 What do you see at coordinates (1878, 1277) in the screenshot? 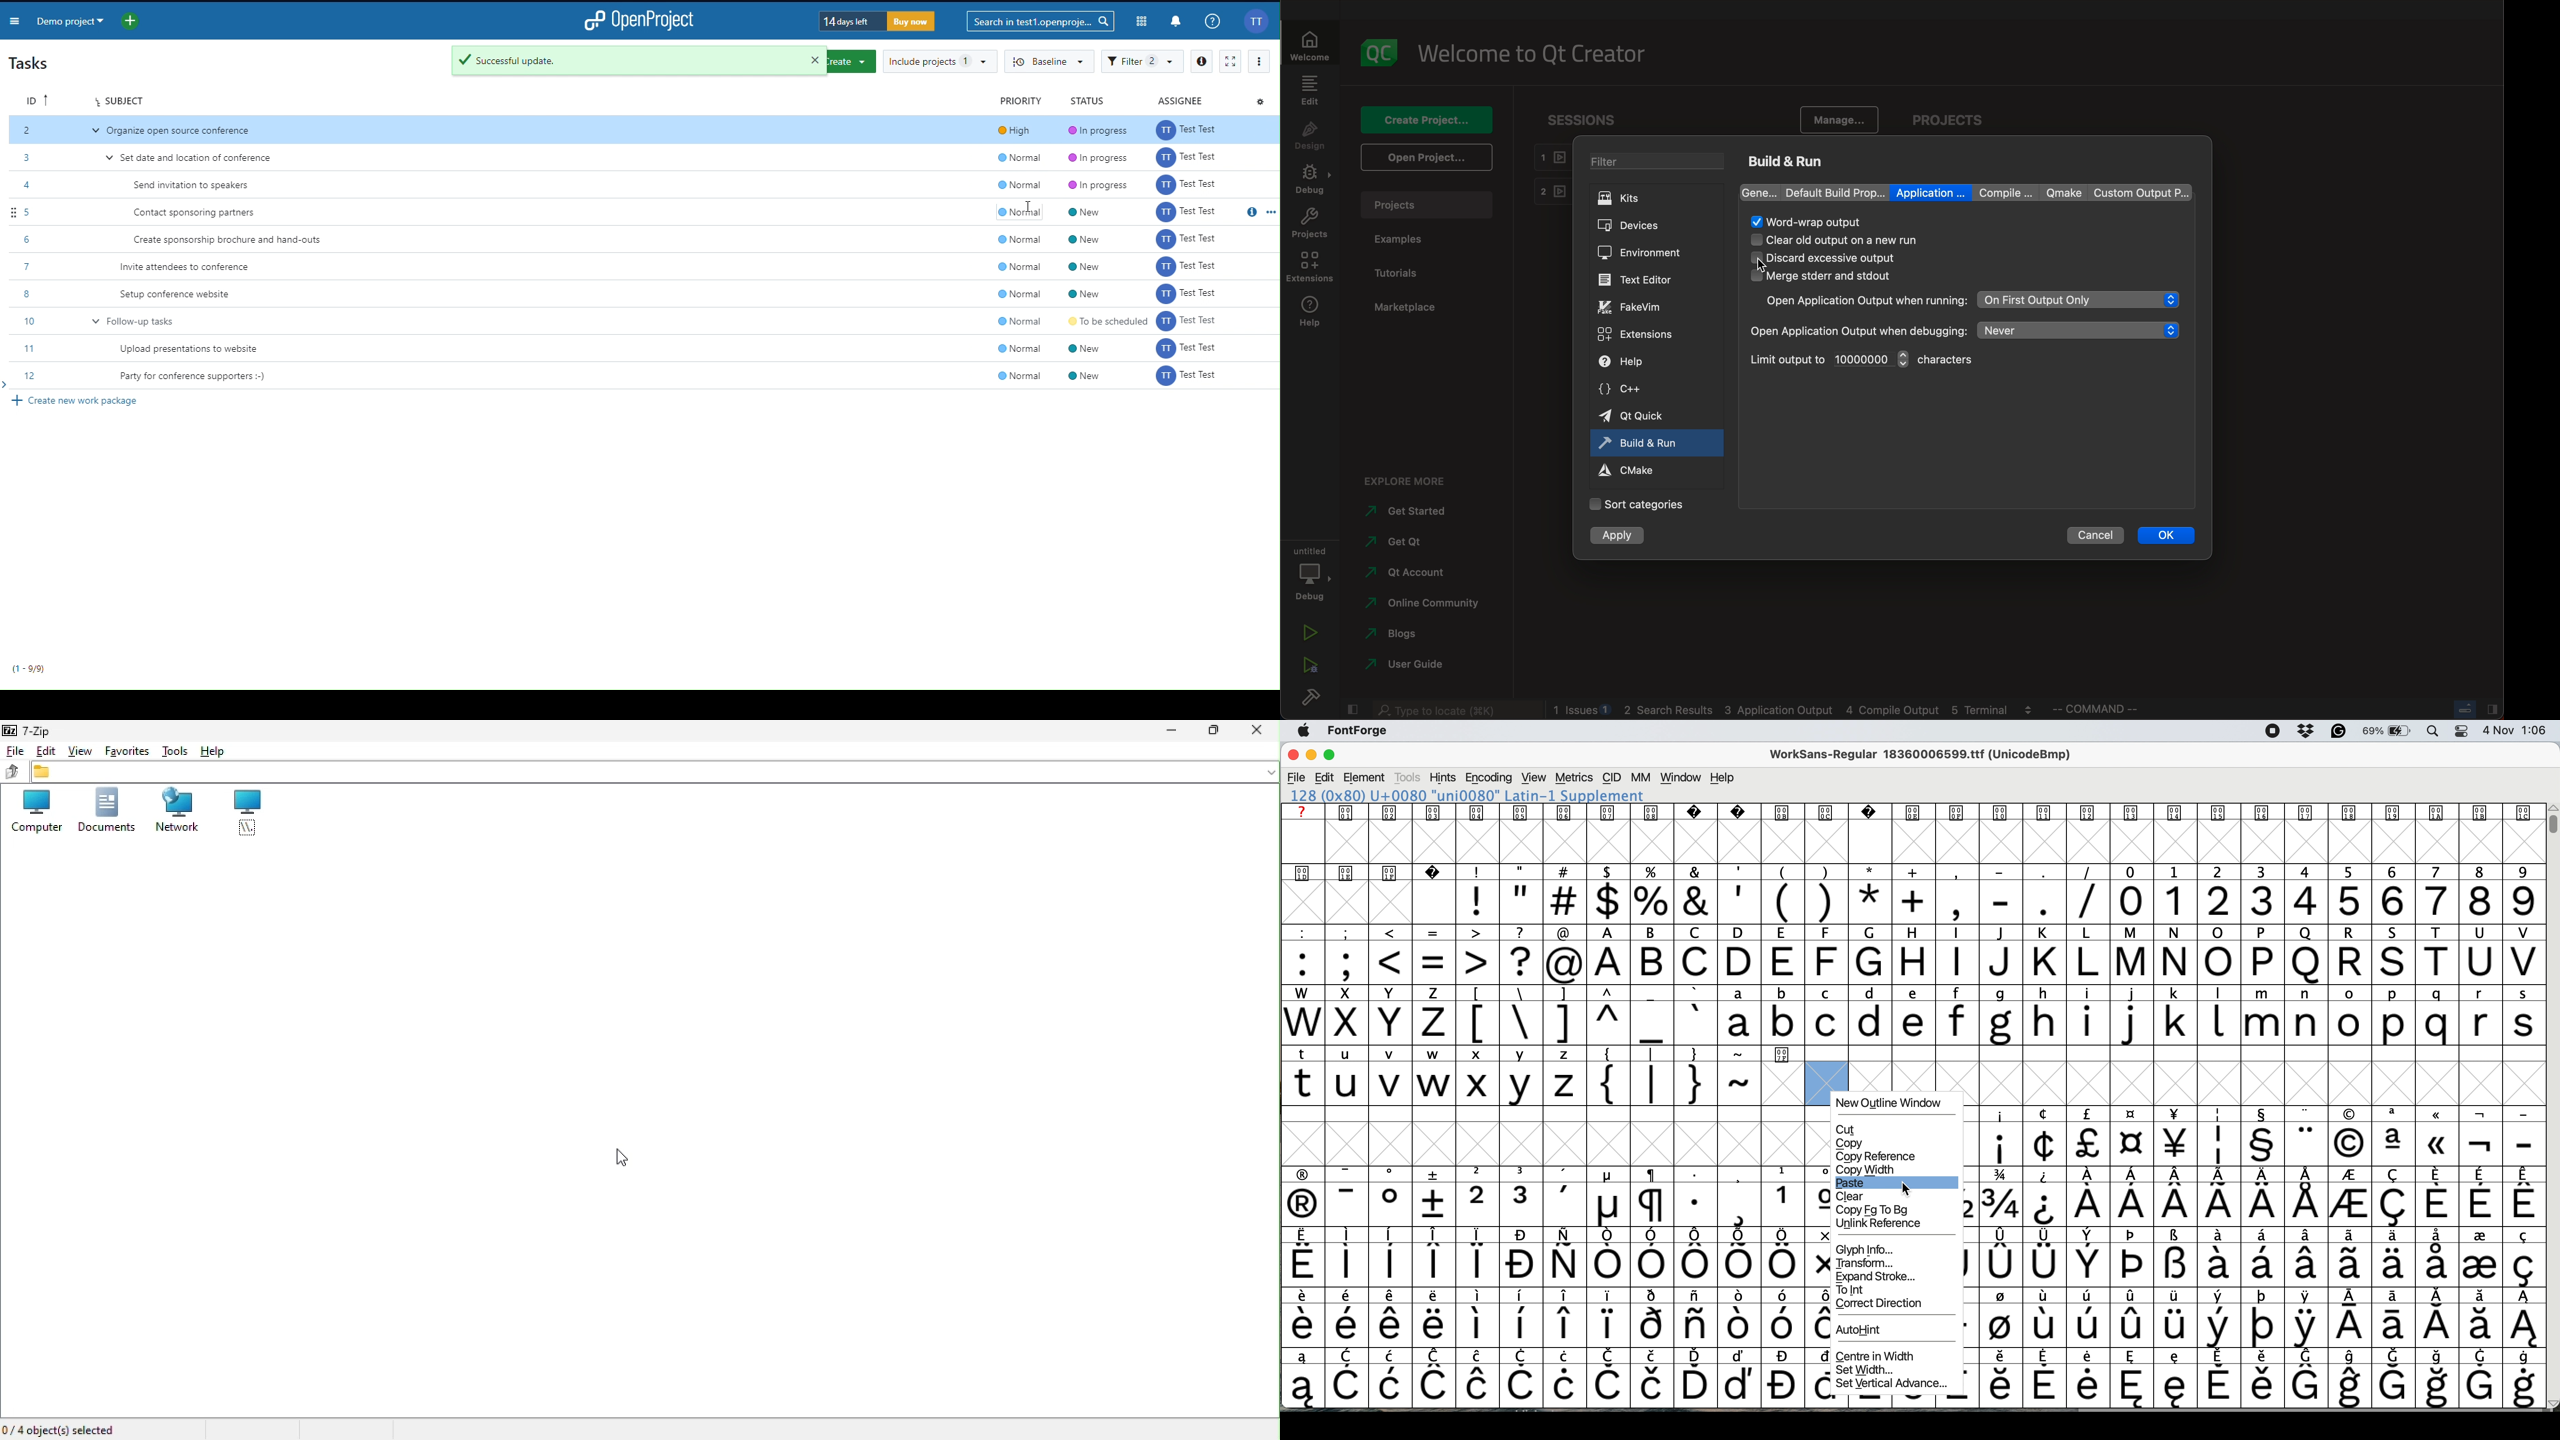
I see `expand stroke` at bounding box center [1878, 1277].